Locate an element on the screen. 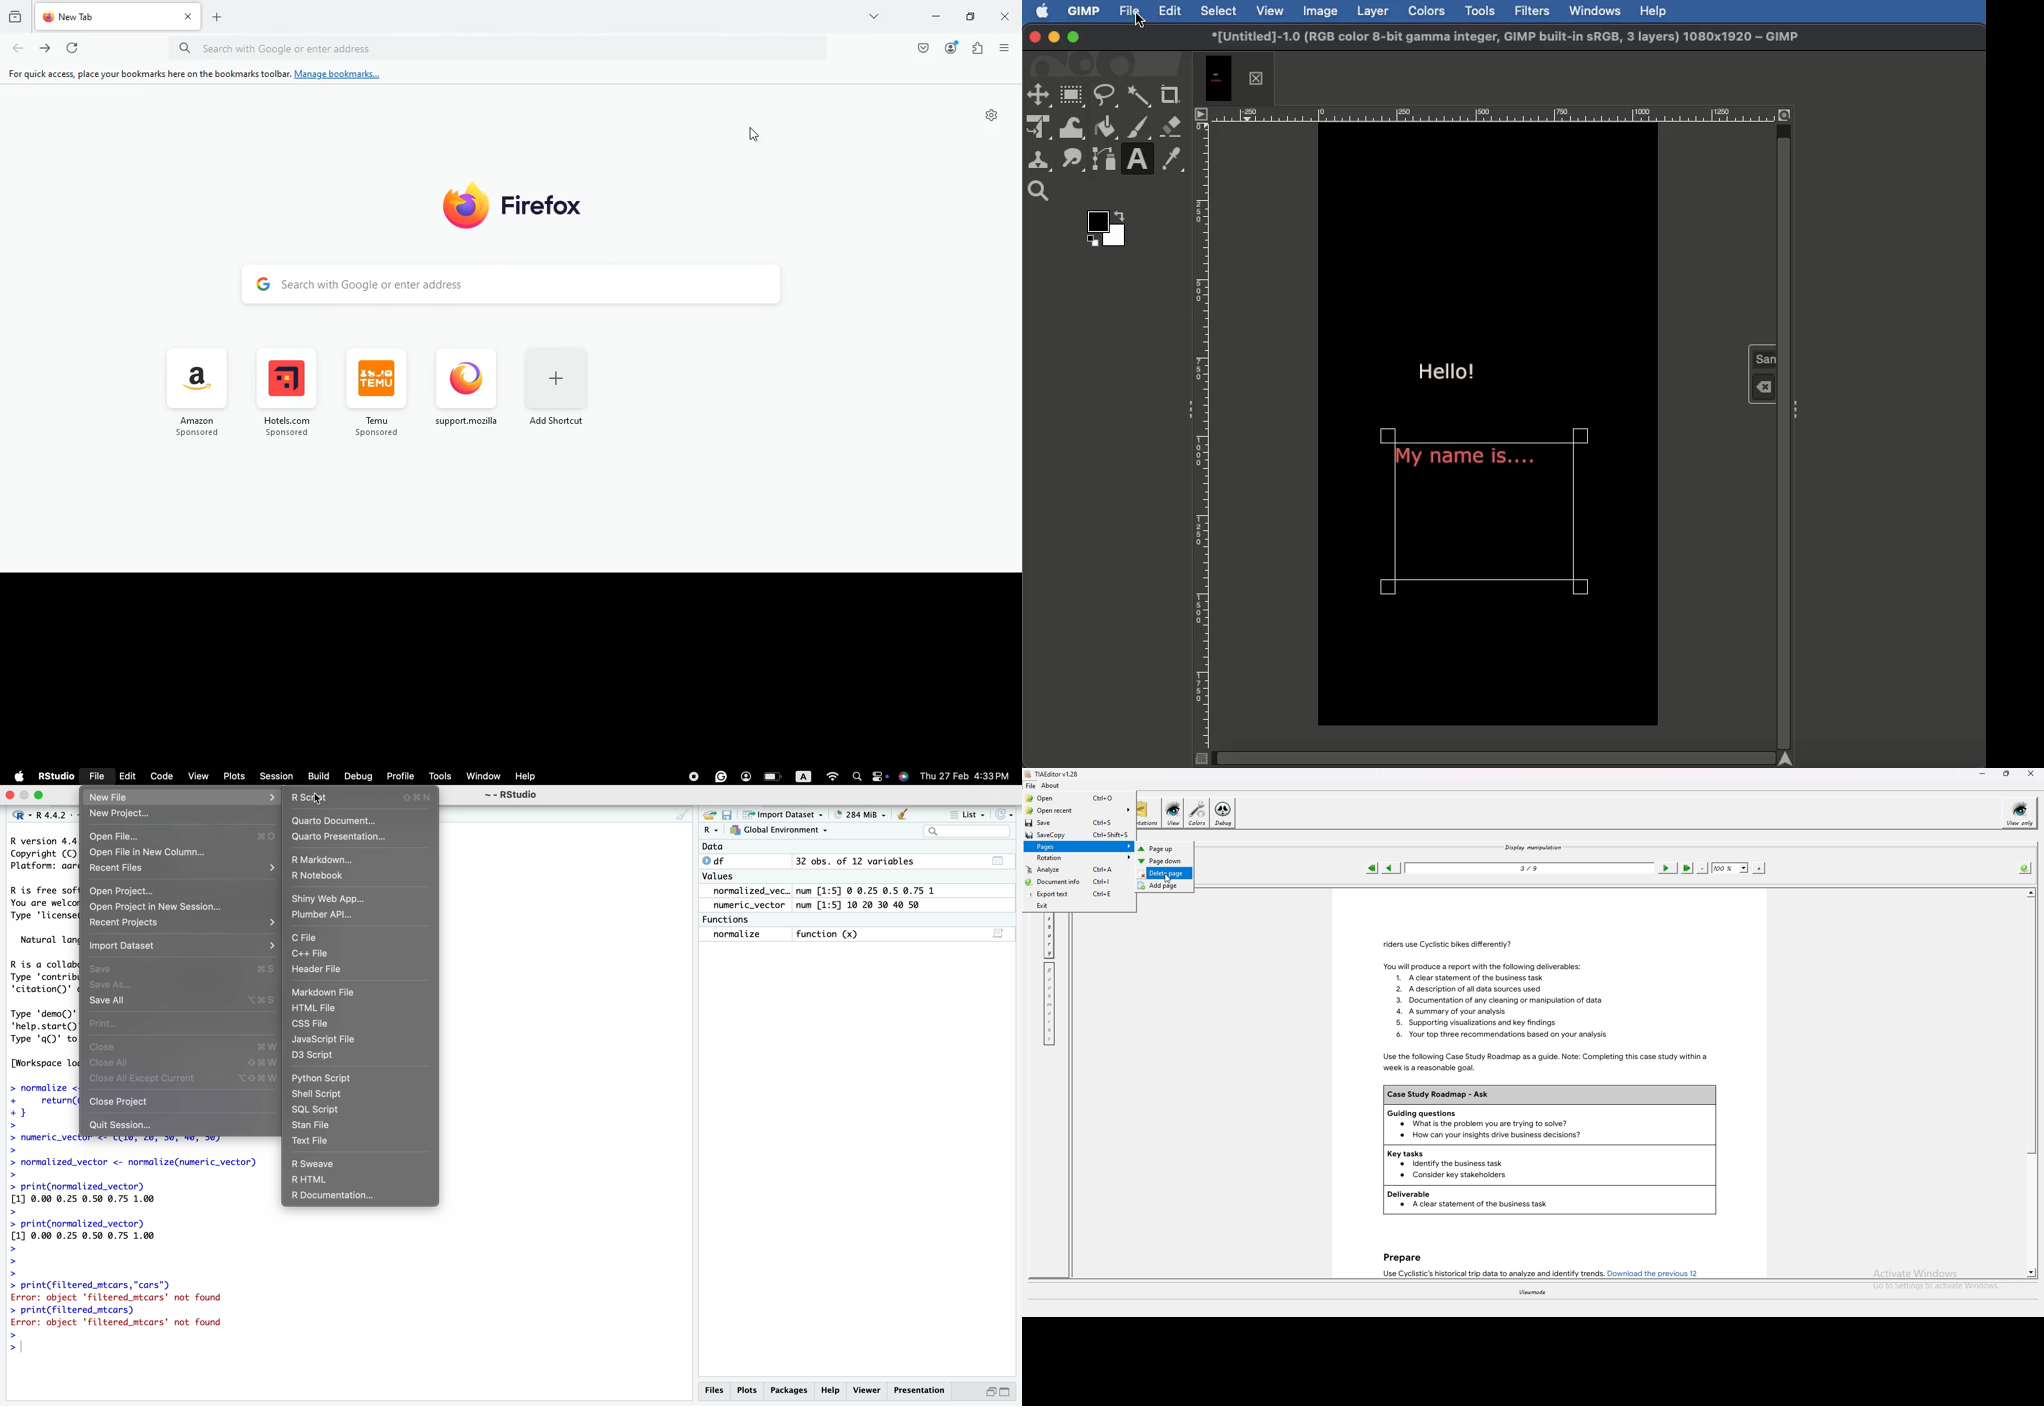 The image size is (2044, 1428). Quarto Presentation... is located at coordinates (342, 837).